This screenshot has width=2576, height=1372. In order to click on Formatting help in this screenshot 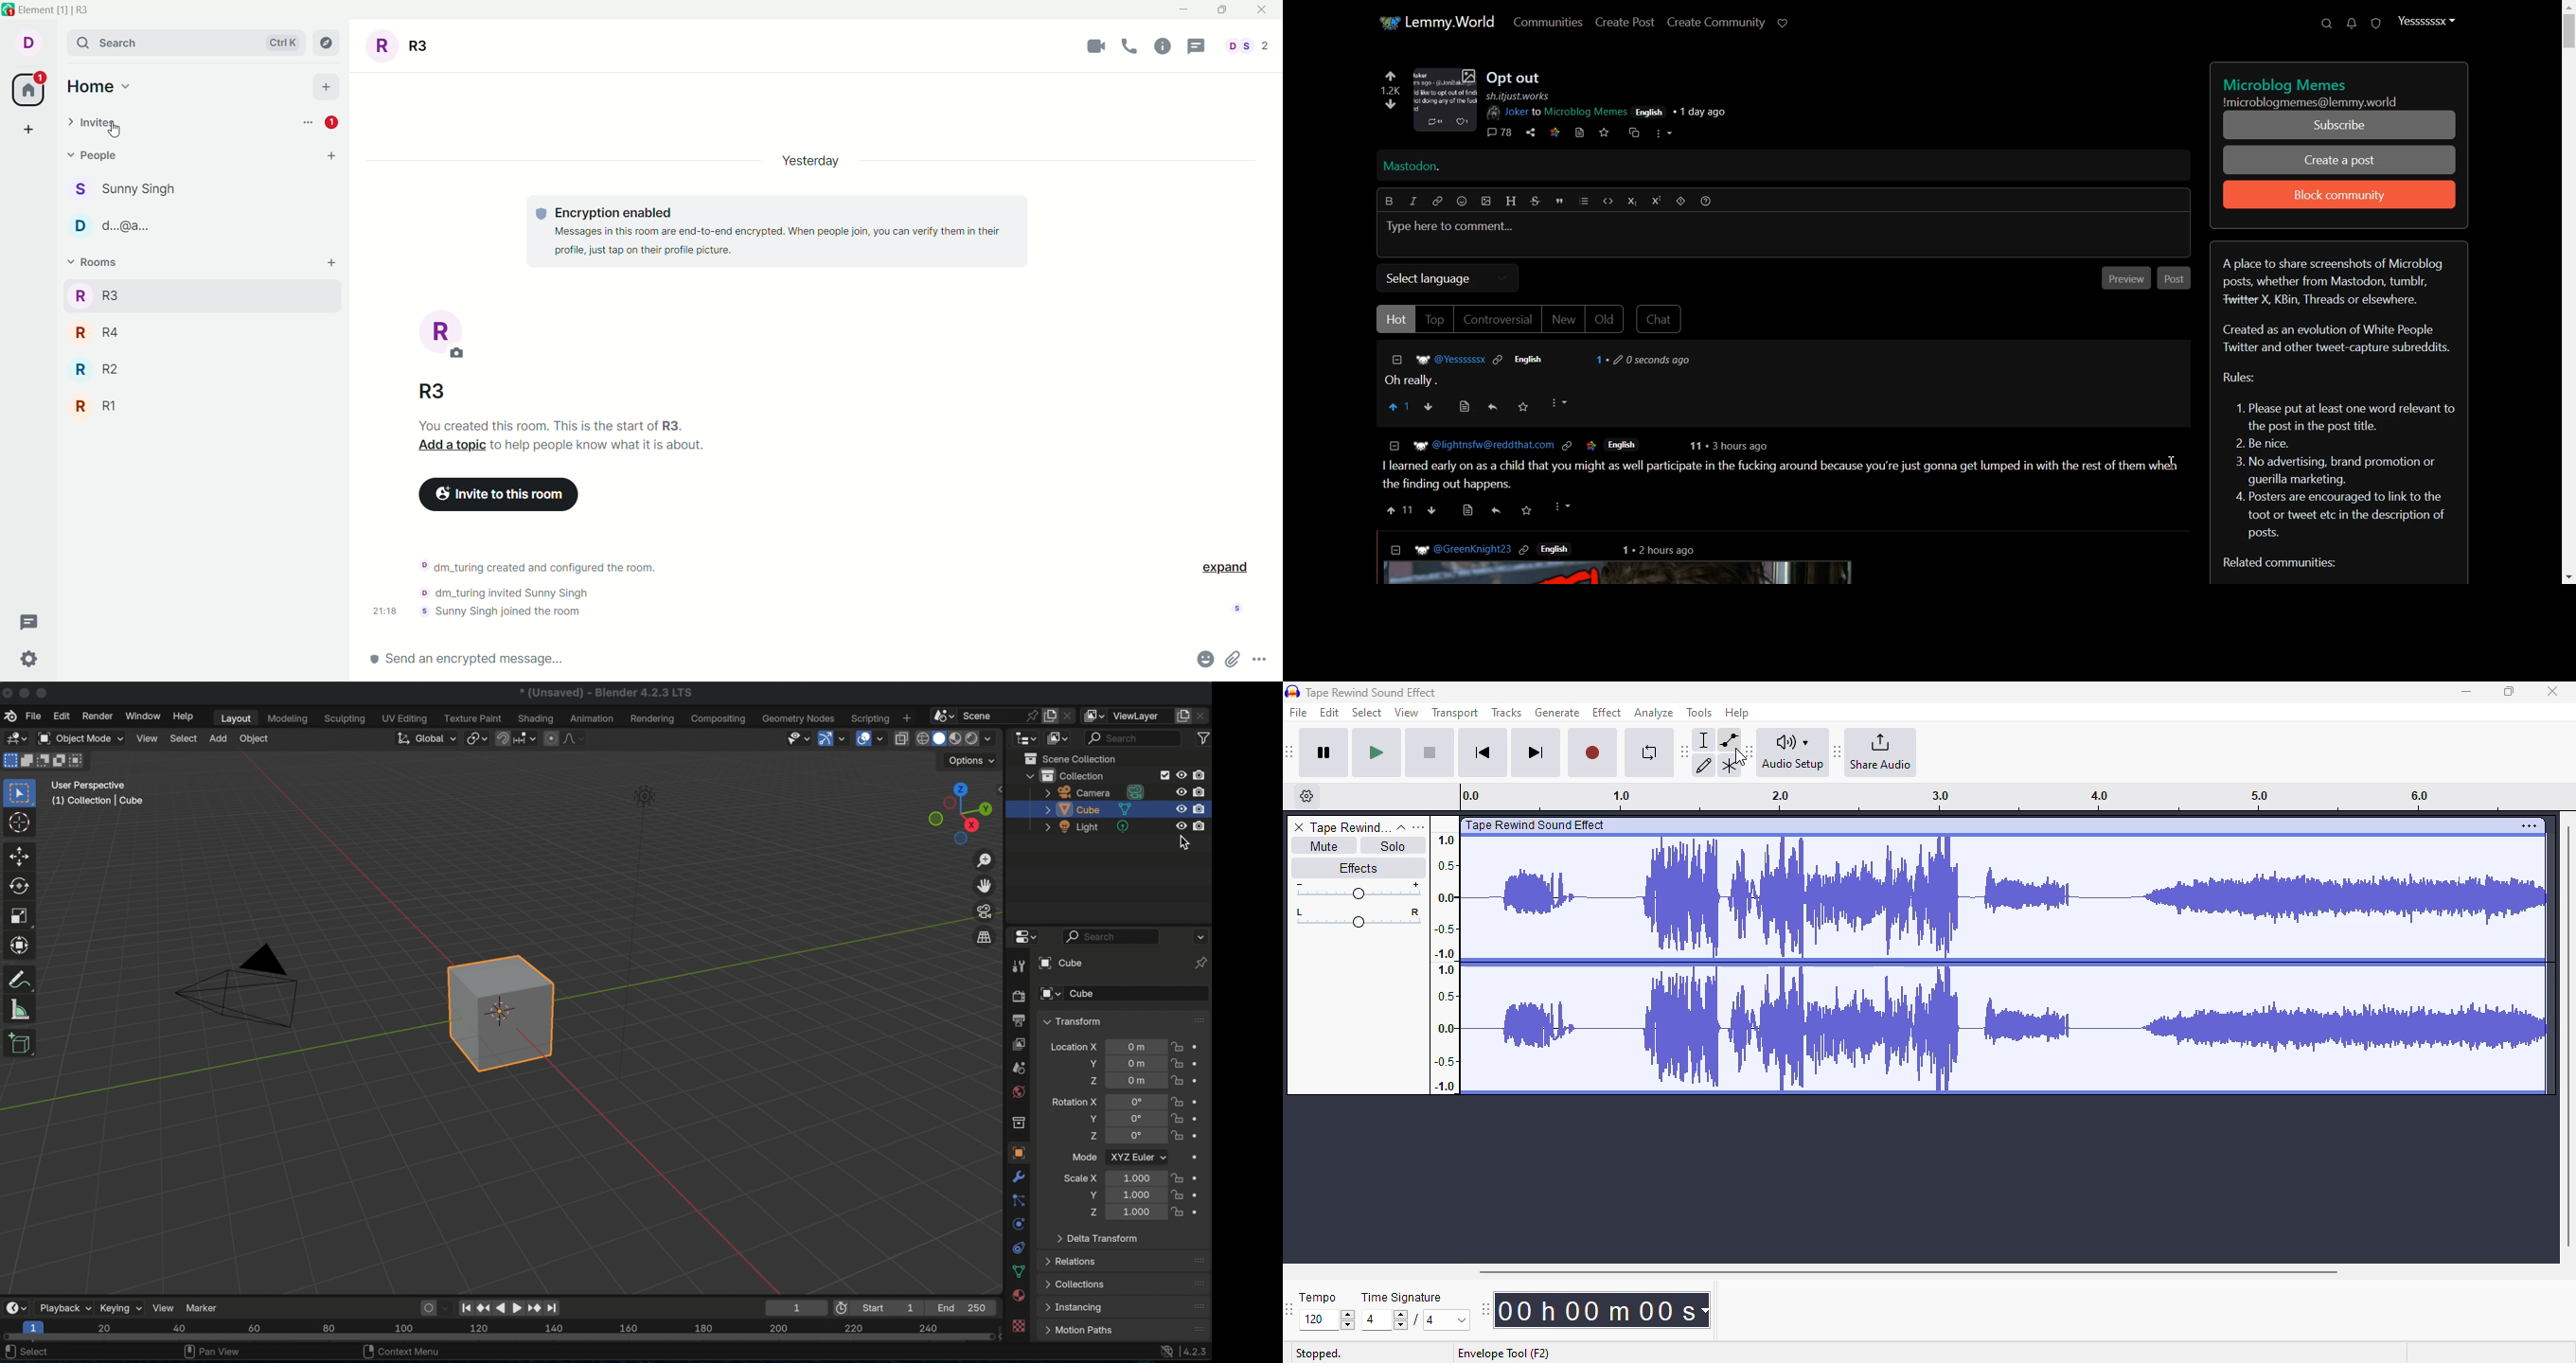, I will do `click(1706, 201)`.